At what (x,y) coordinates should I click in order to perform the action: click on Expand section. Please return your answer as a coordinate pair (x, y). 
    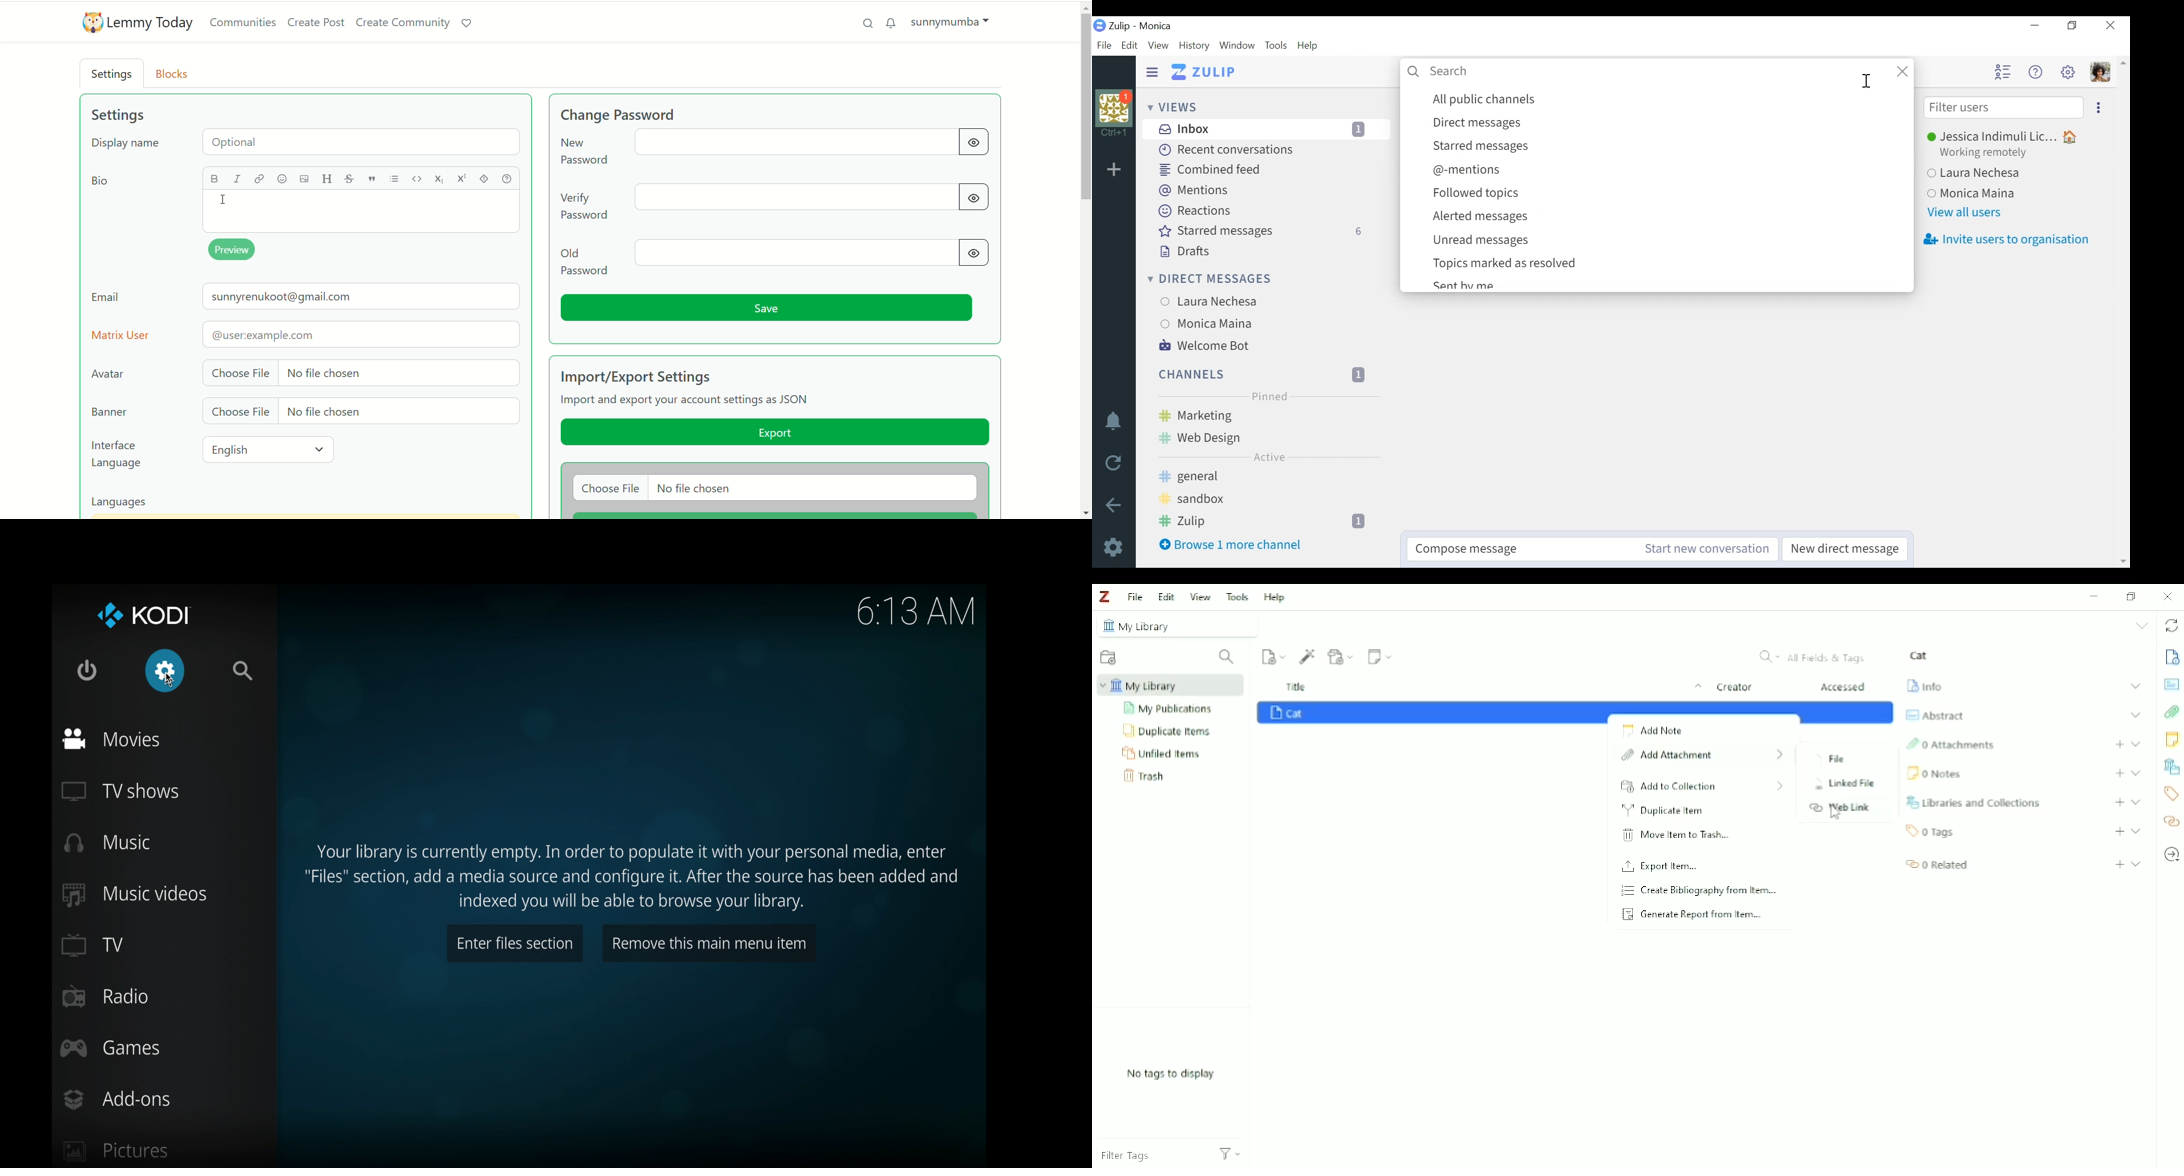
    Looking at the image, I should click on (2137, 714).